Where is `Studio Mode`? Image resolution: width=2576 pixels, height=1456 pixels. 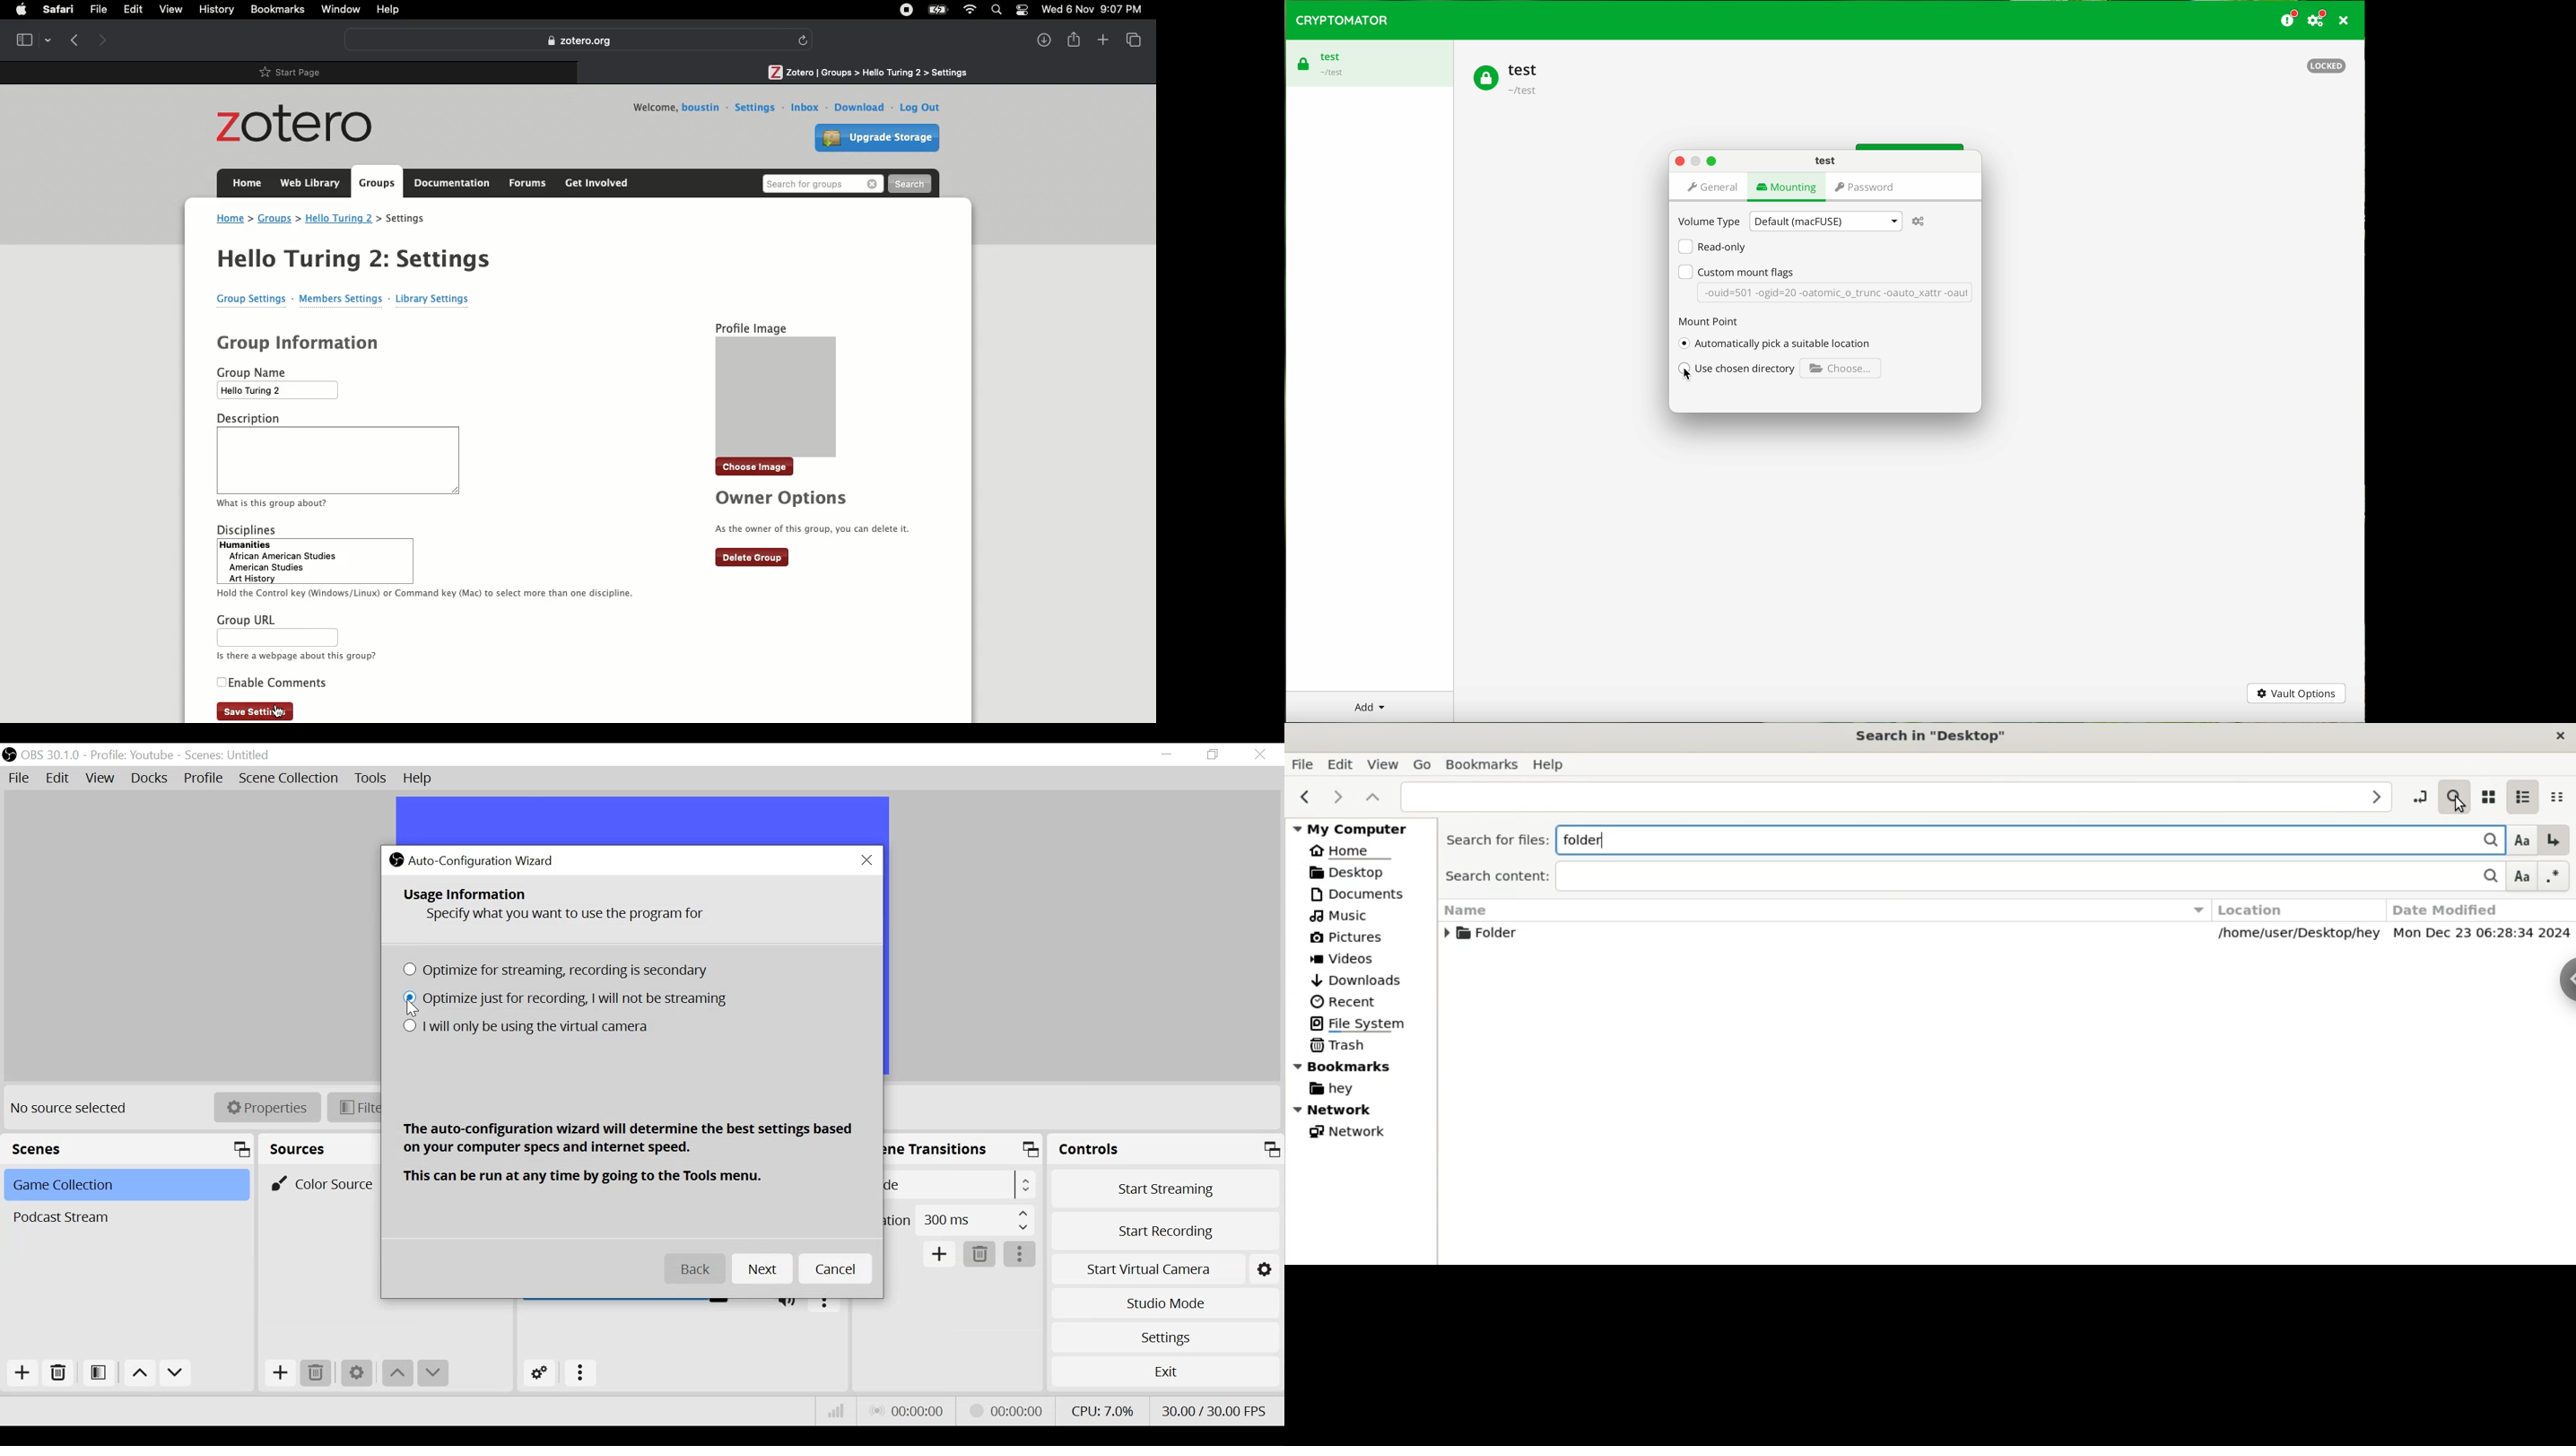 Studio Mode is located at coordinates (1164, 1305).